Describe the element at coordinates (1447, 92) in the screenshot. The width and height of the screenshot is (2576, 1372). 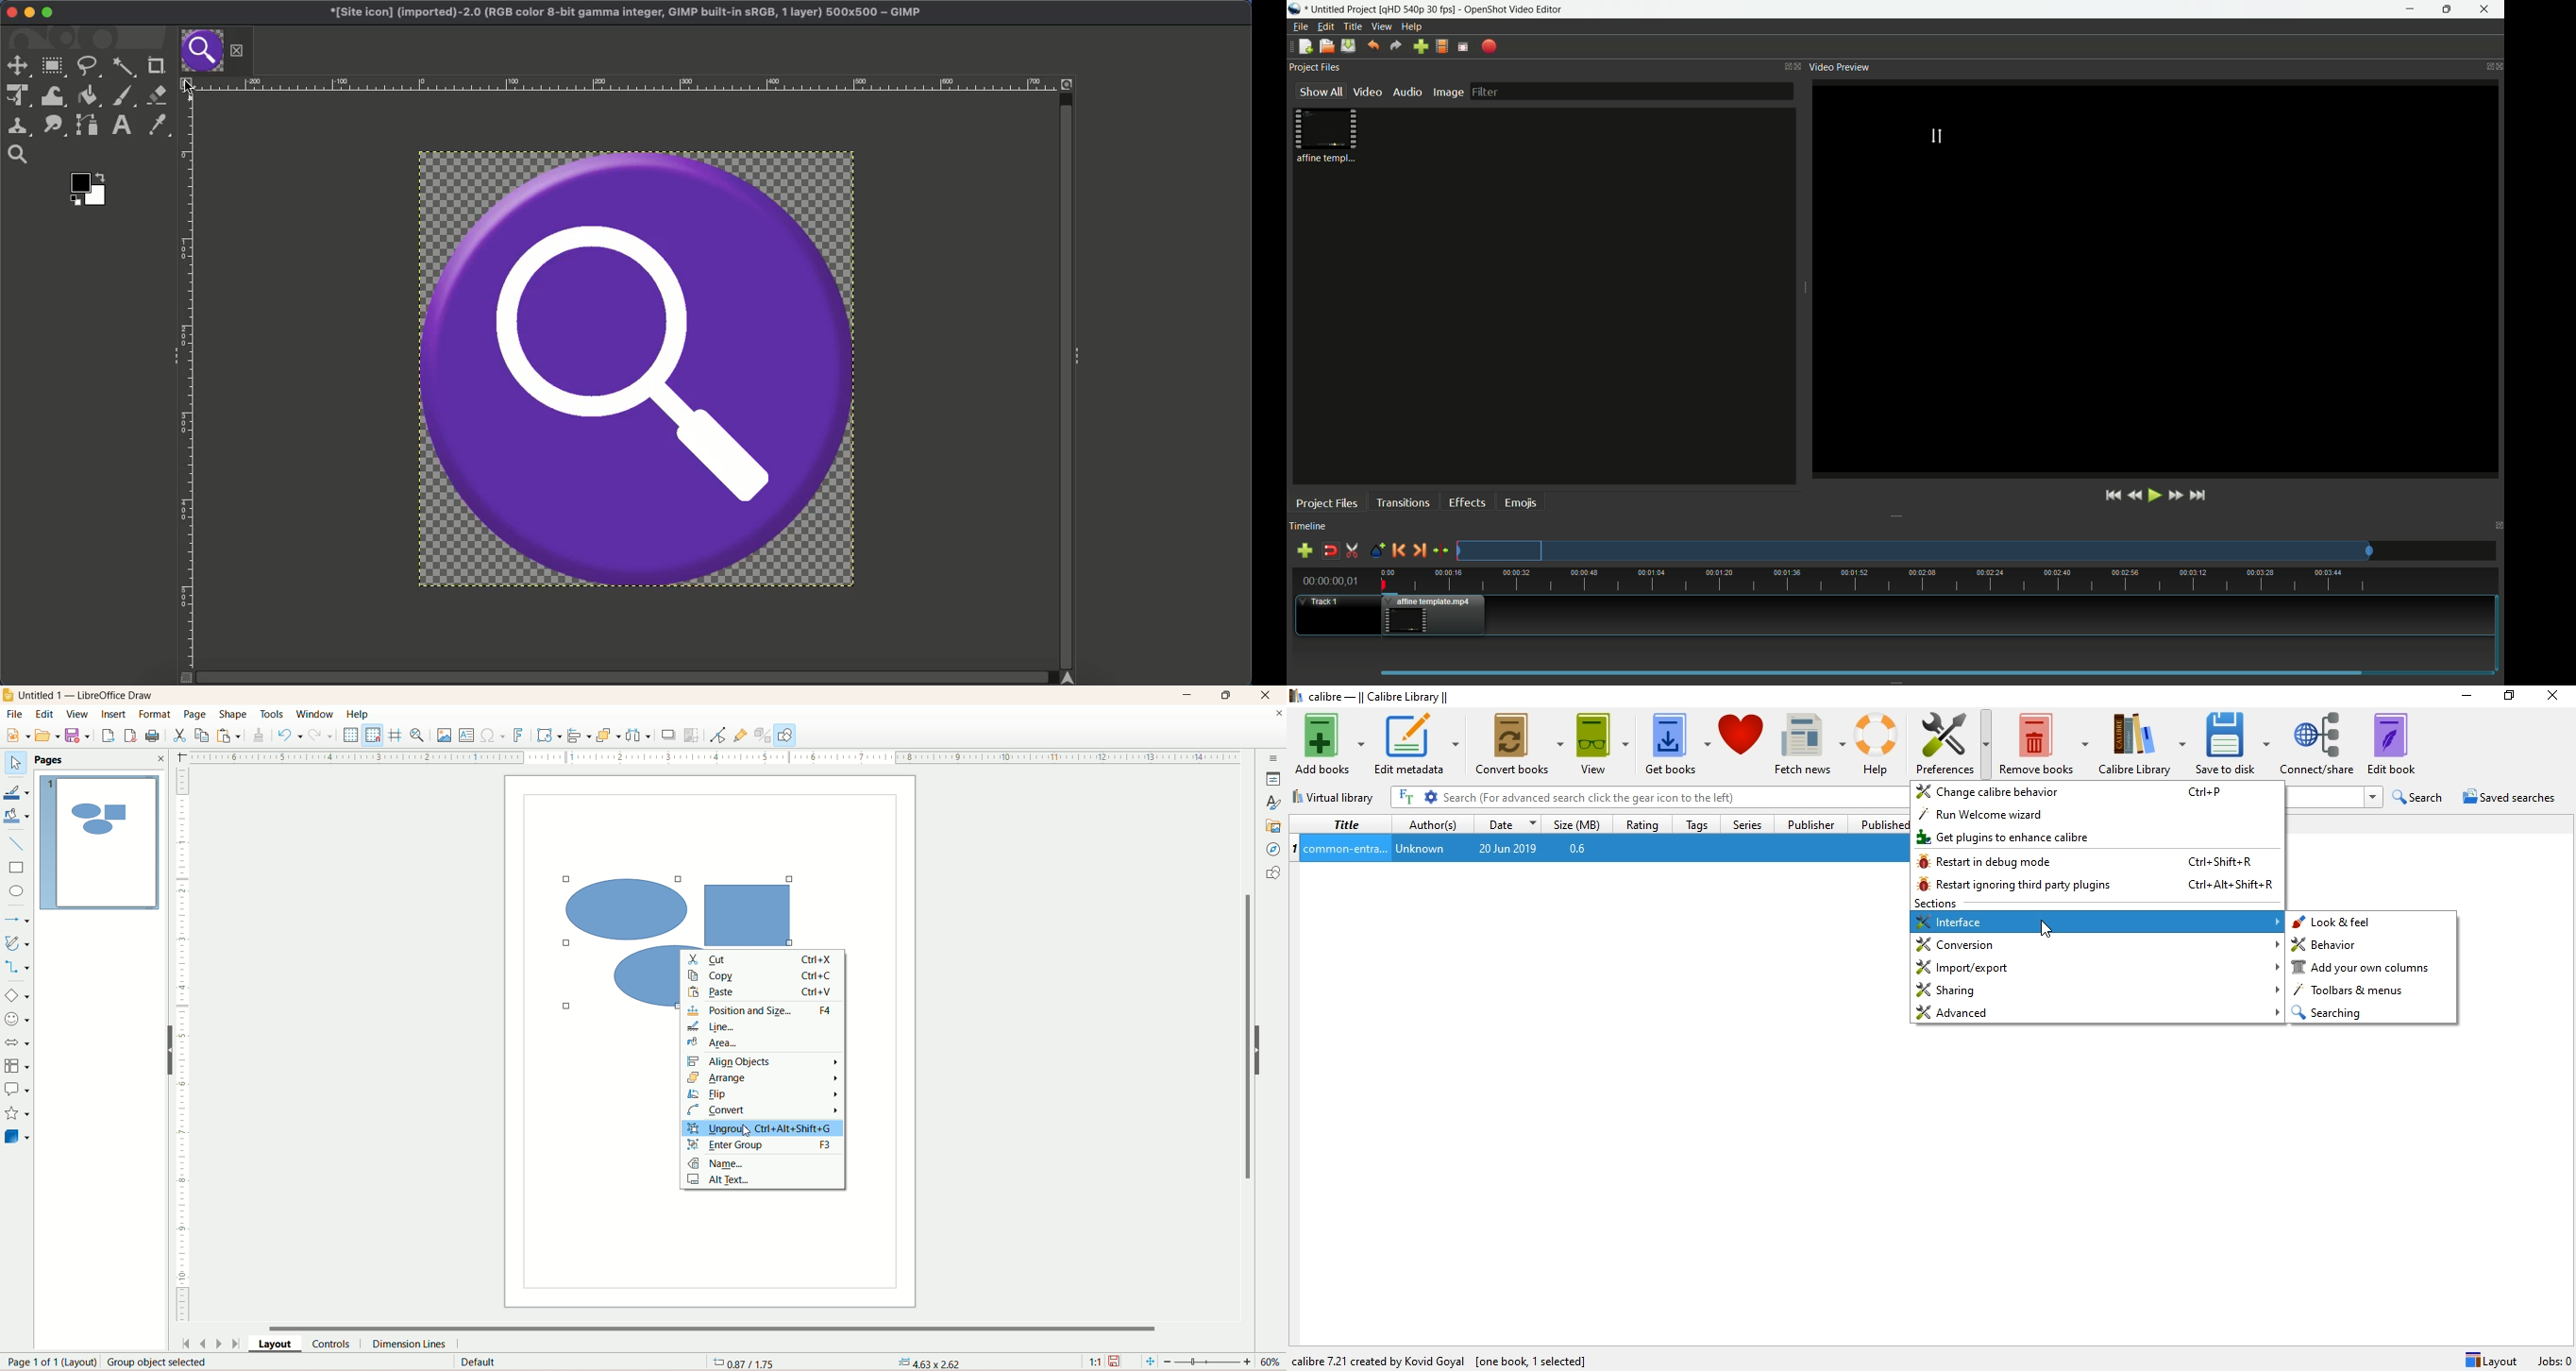
I see `image` at that location.